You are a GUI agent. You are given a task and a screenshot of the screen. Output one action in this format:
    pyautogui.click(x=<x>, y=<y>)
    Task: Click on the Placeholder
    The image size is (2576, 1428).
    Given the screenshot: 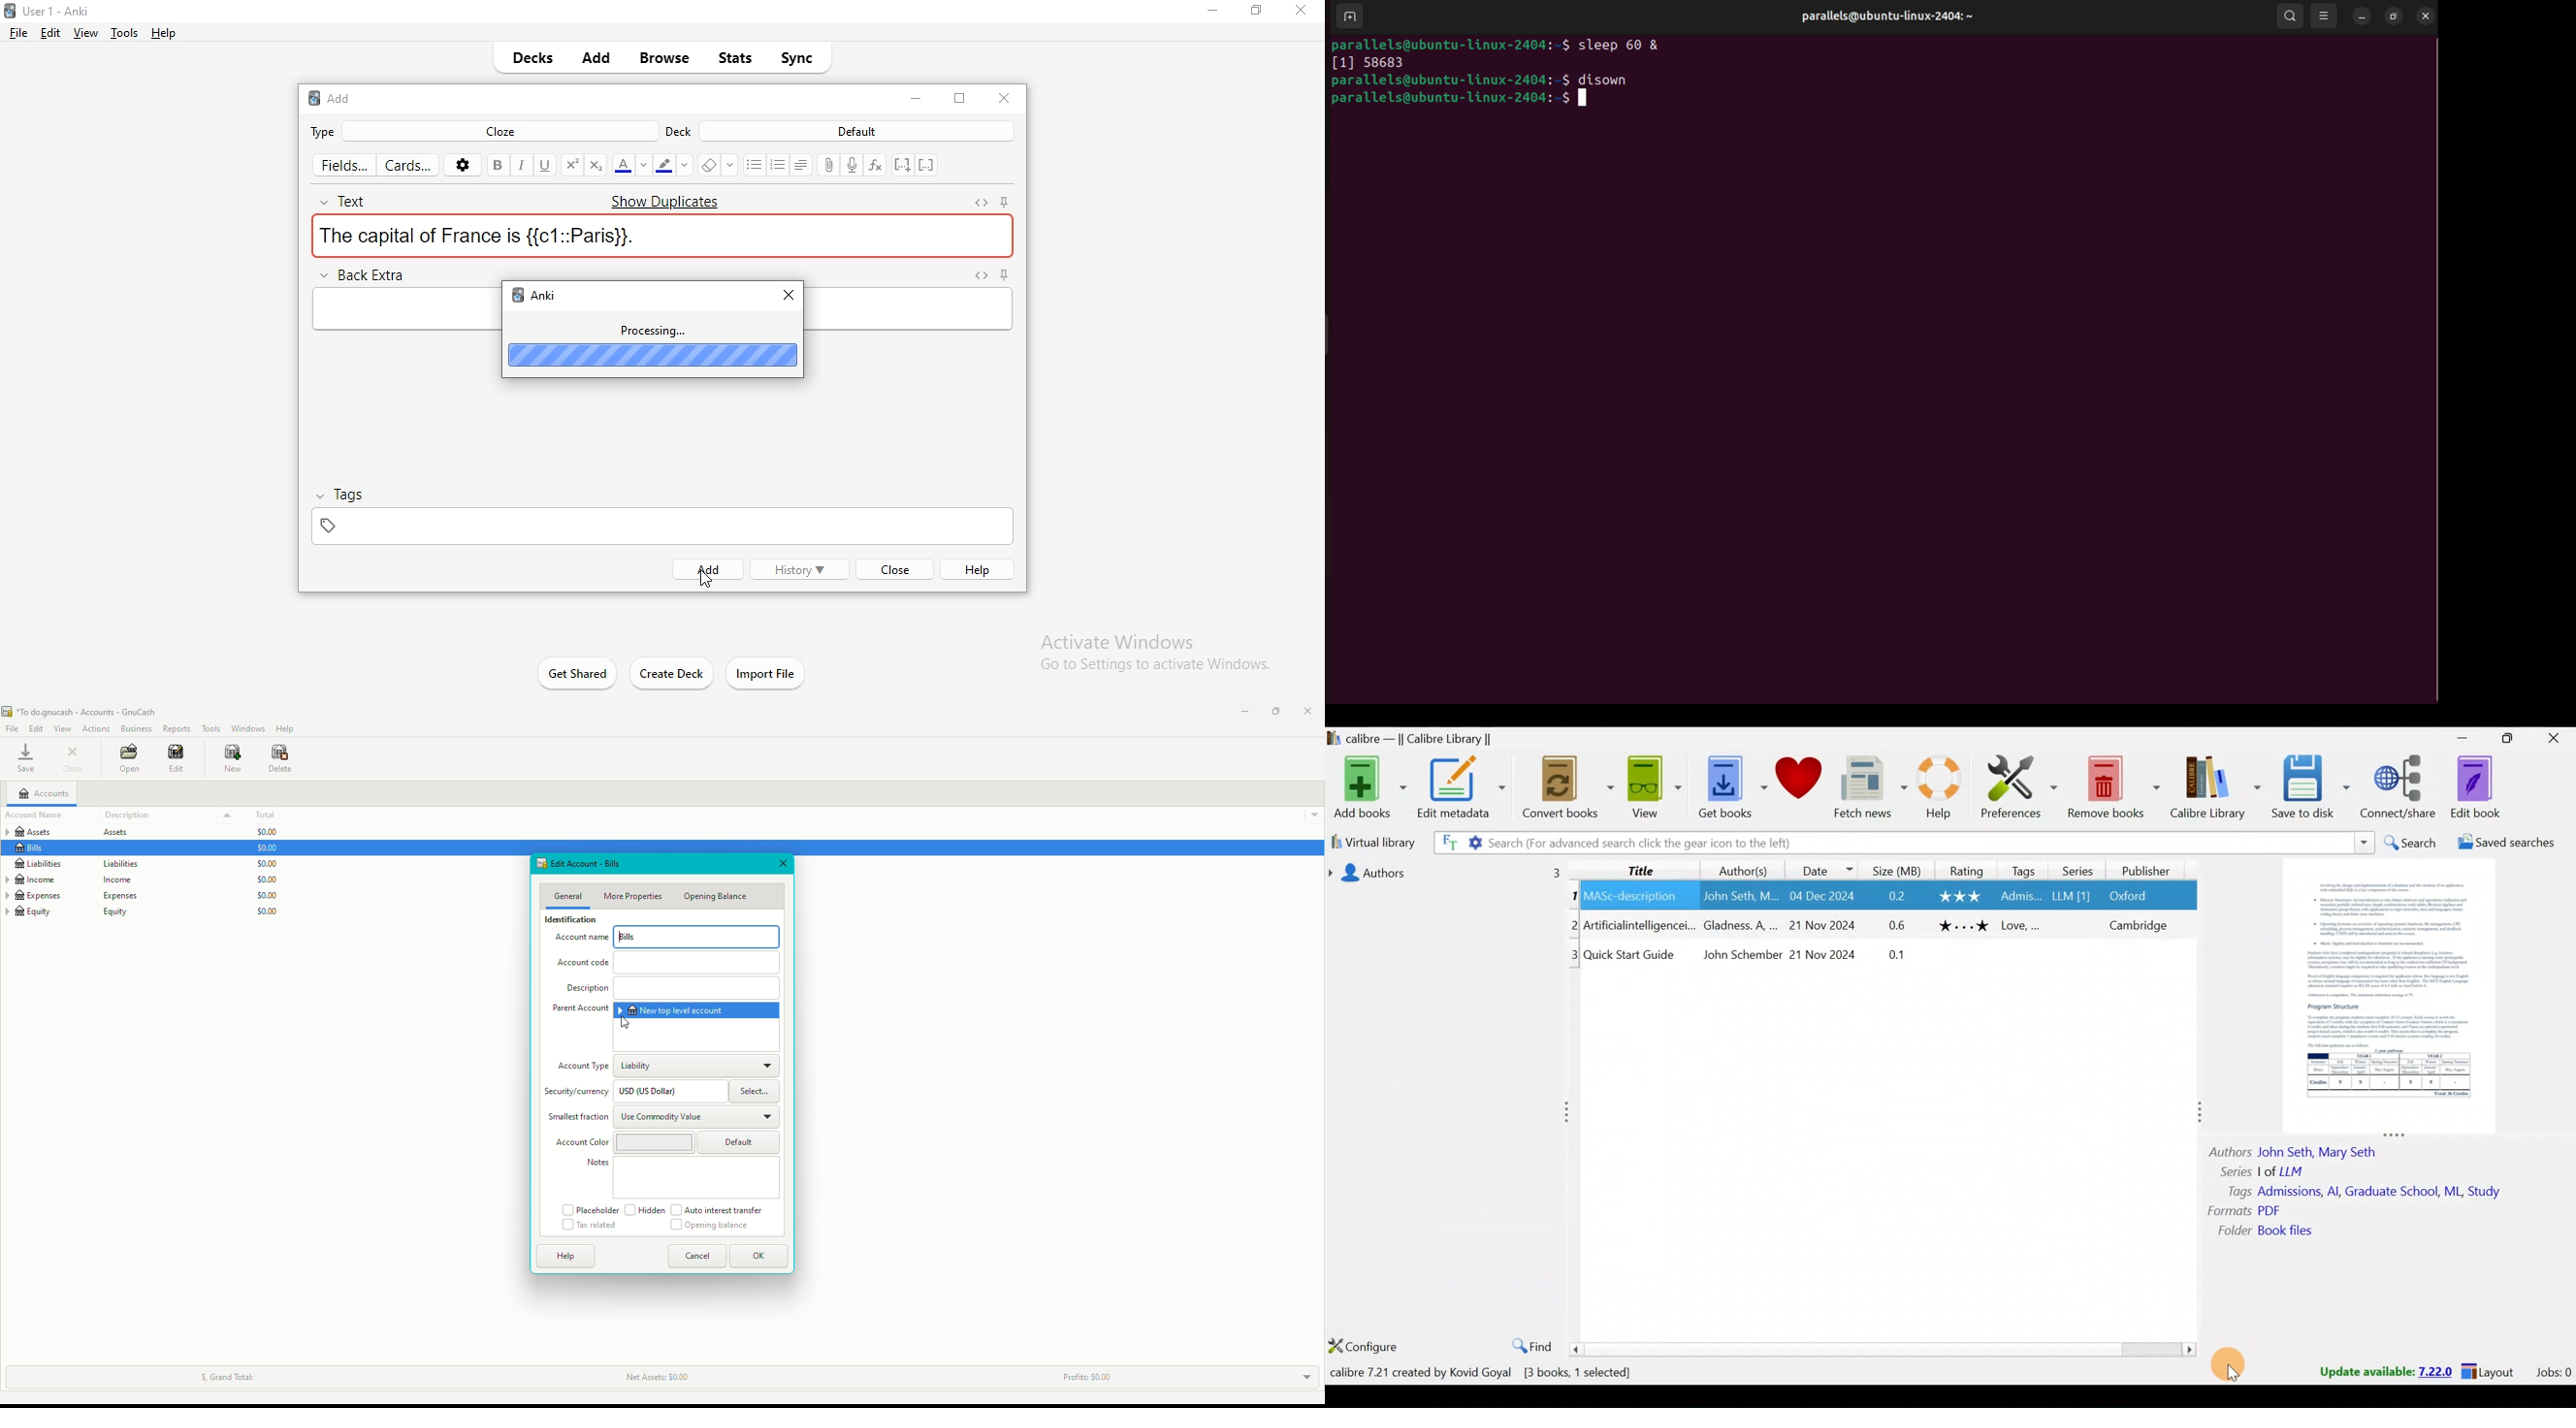 What is the action you would take?
    pyautogui.click(x=589, y=1210)
    